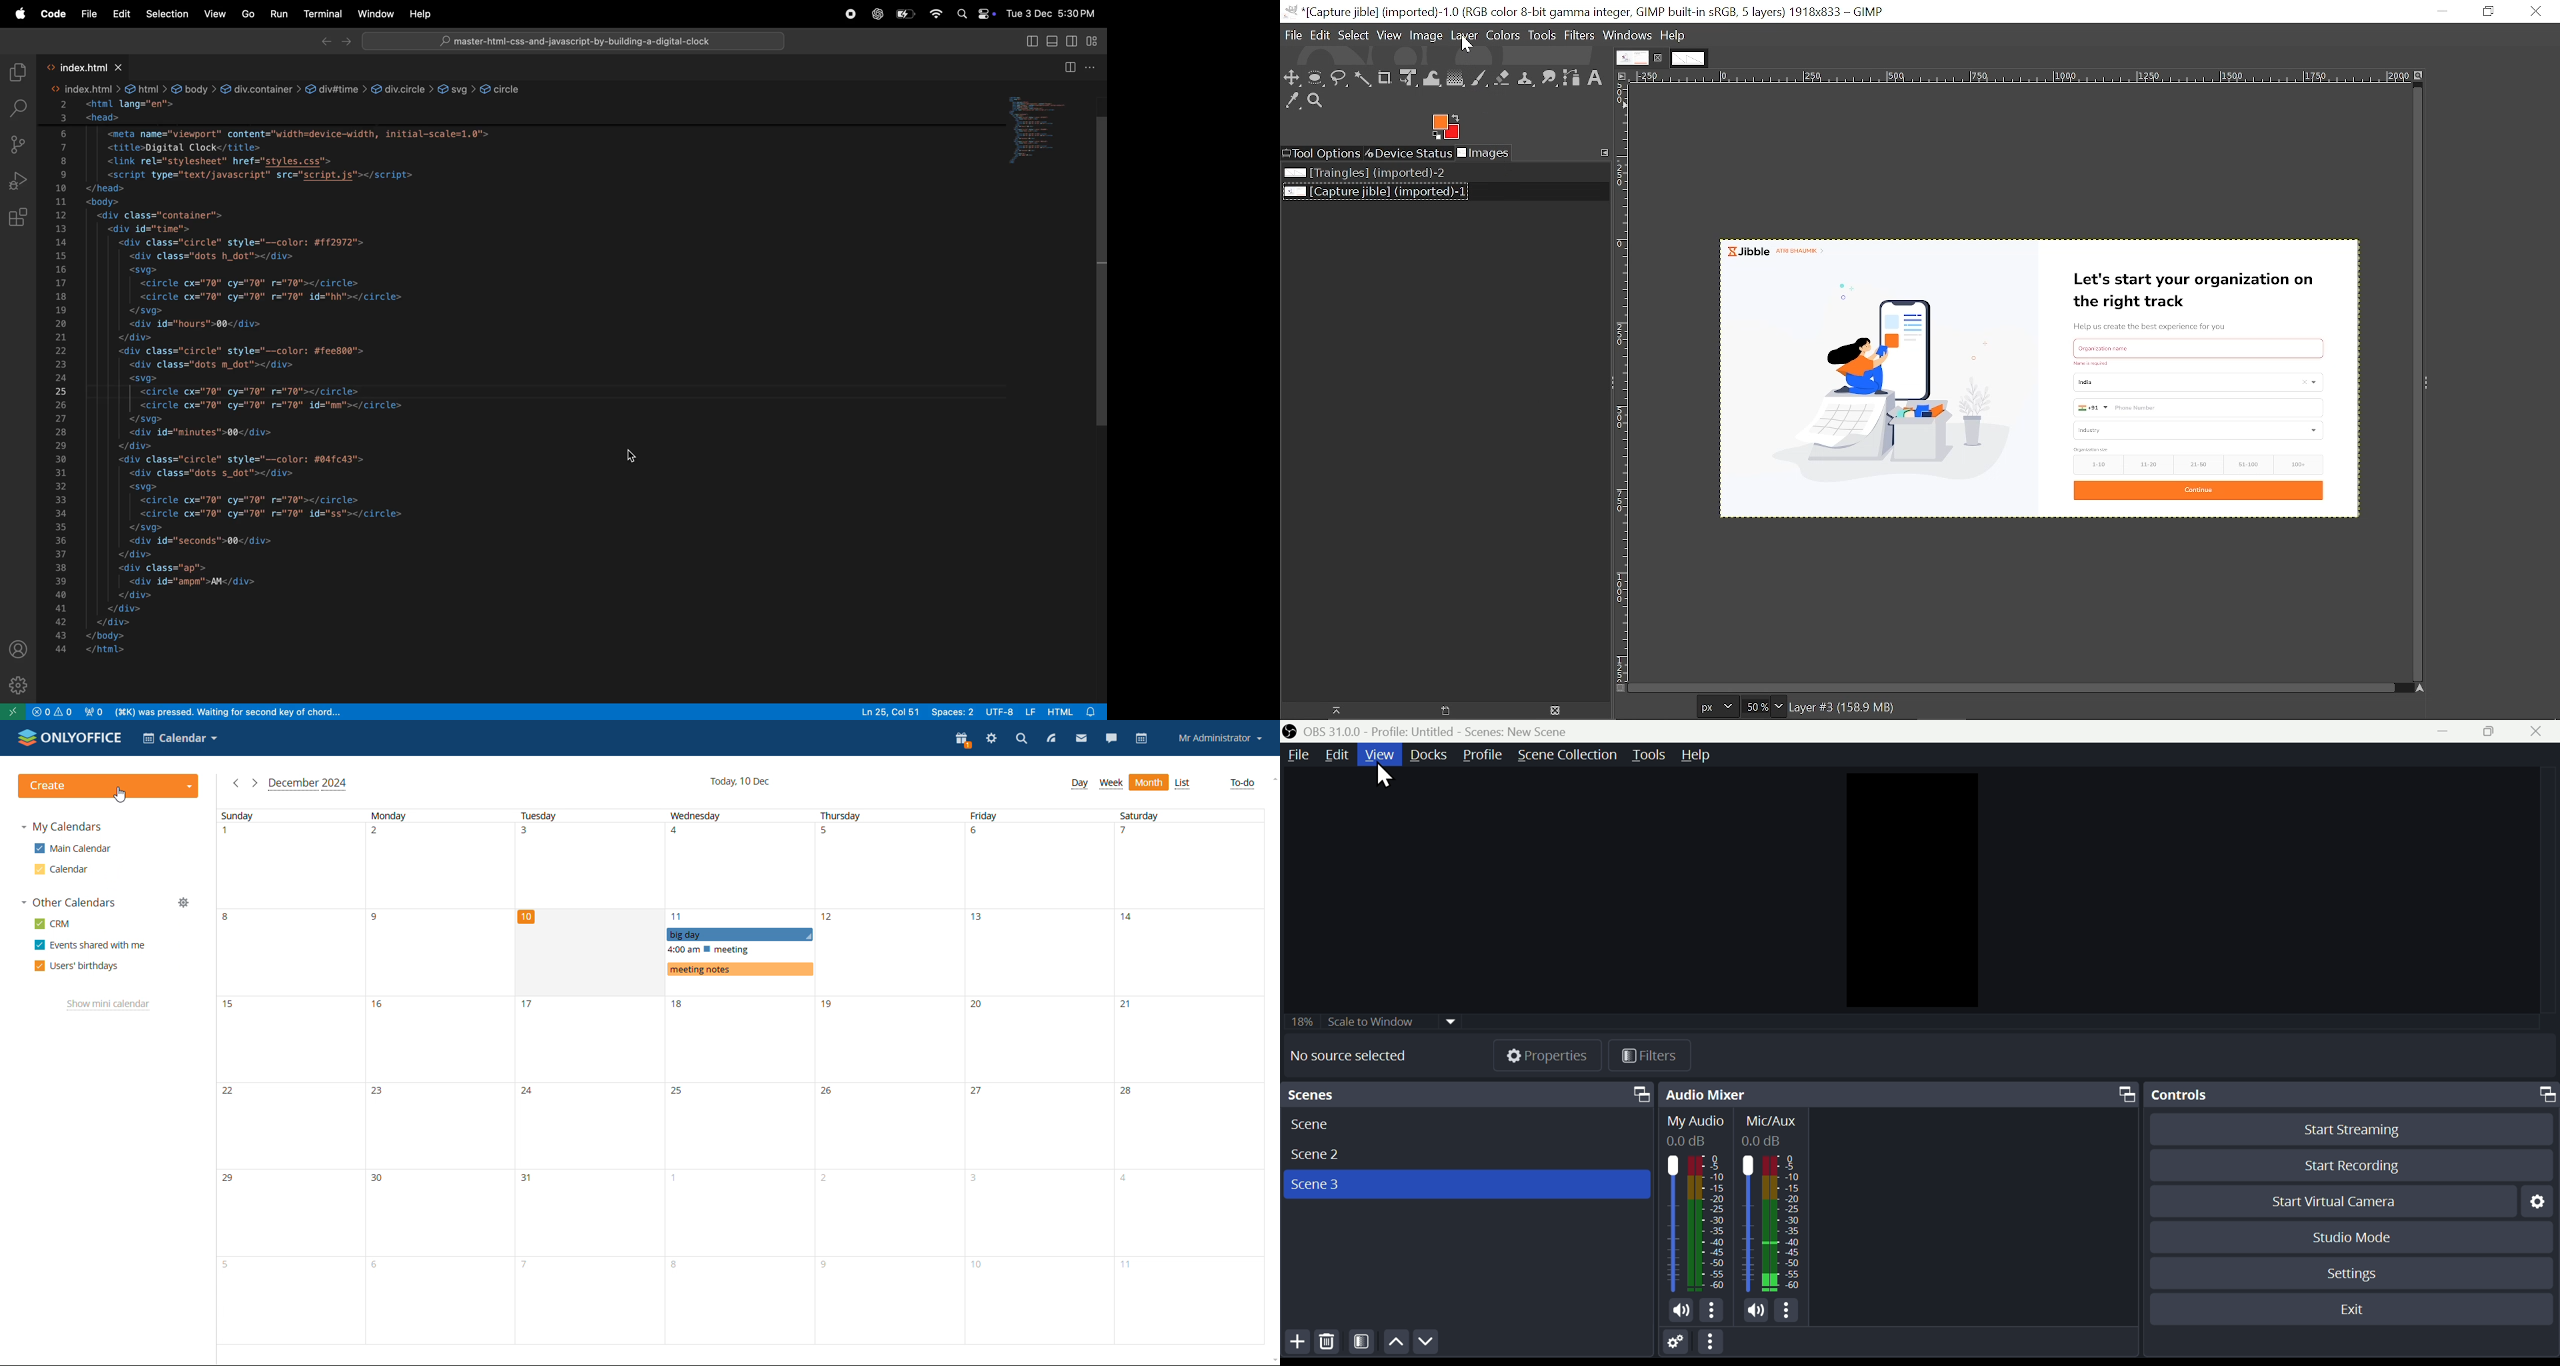  I want to click on Exit, so click(2348, 1309).